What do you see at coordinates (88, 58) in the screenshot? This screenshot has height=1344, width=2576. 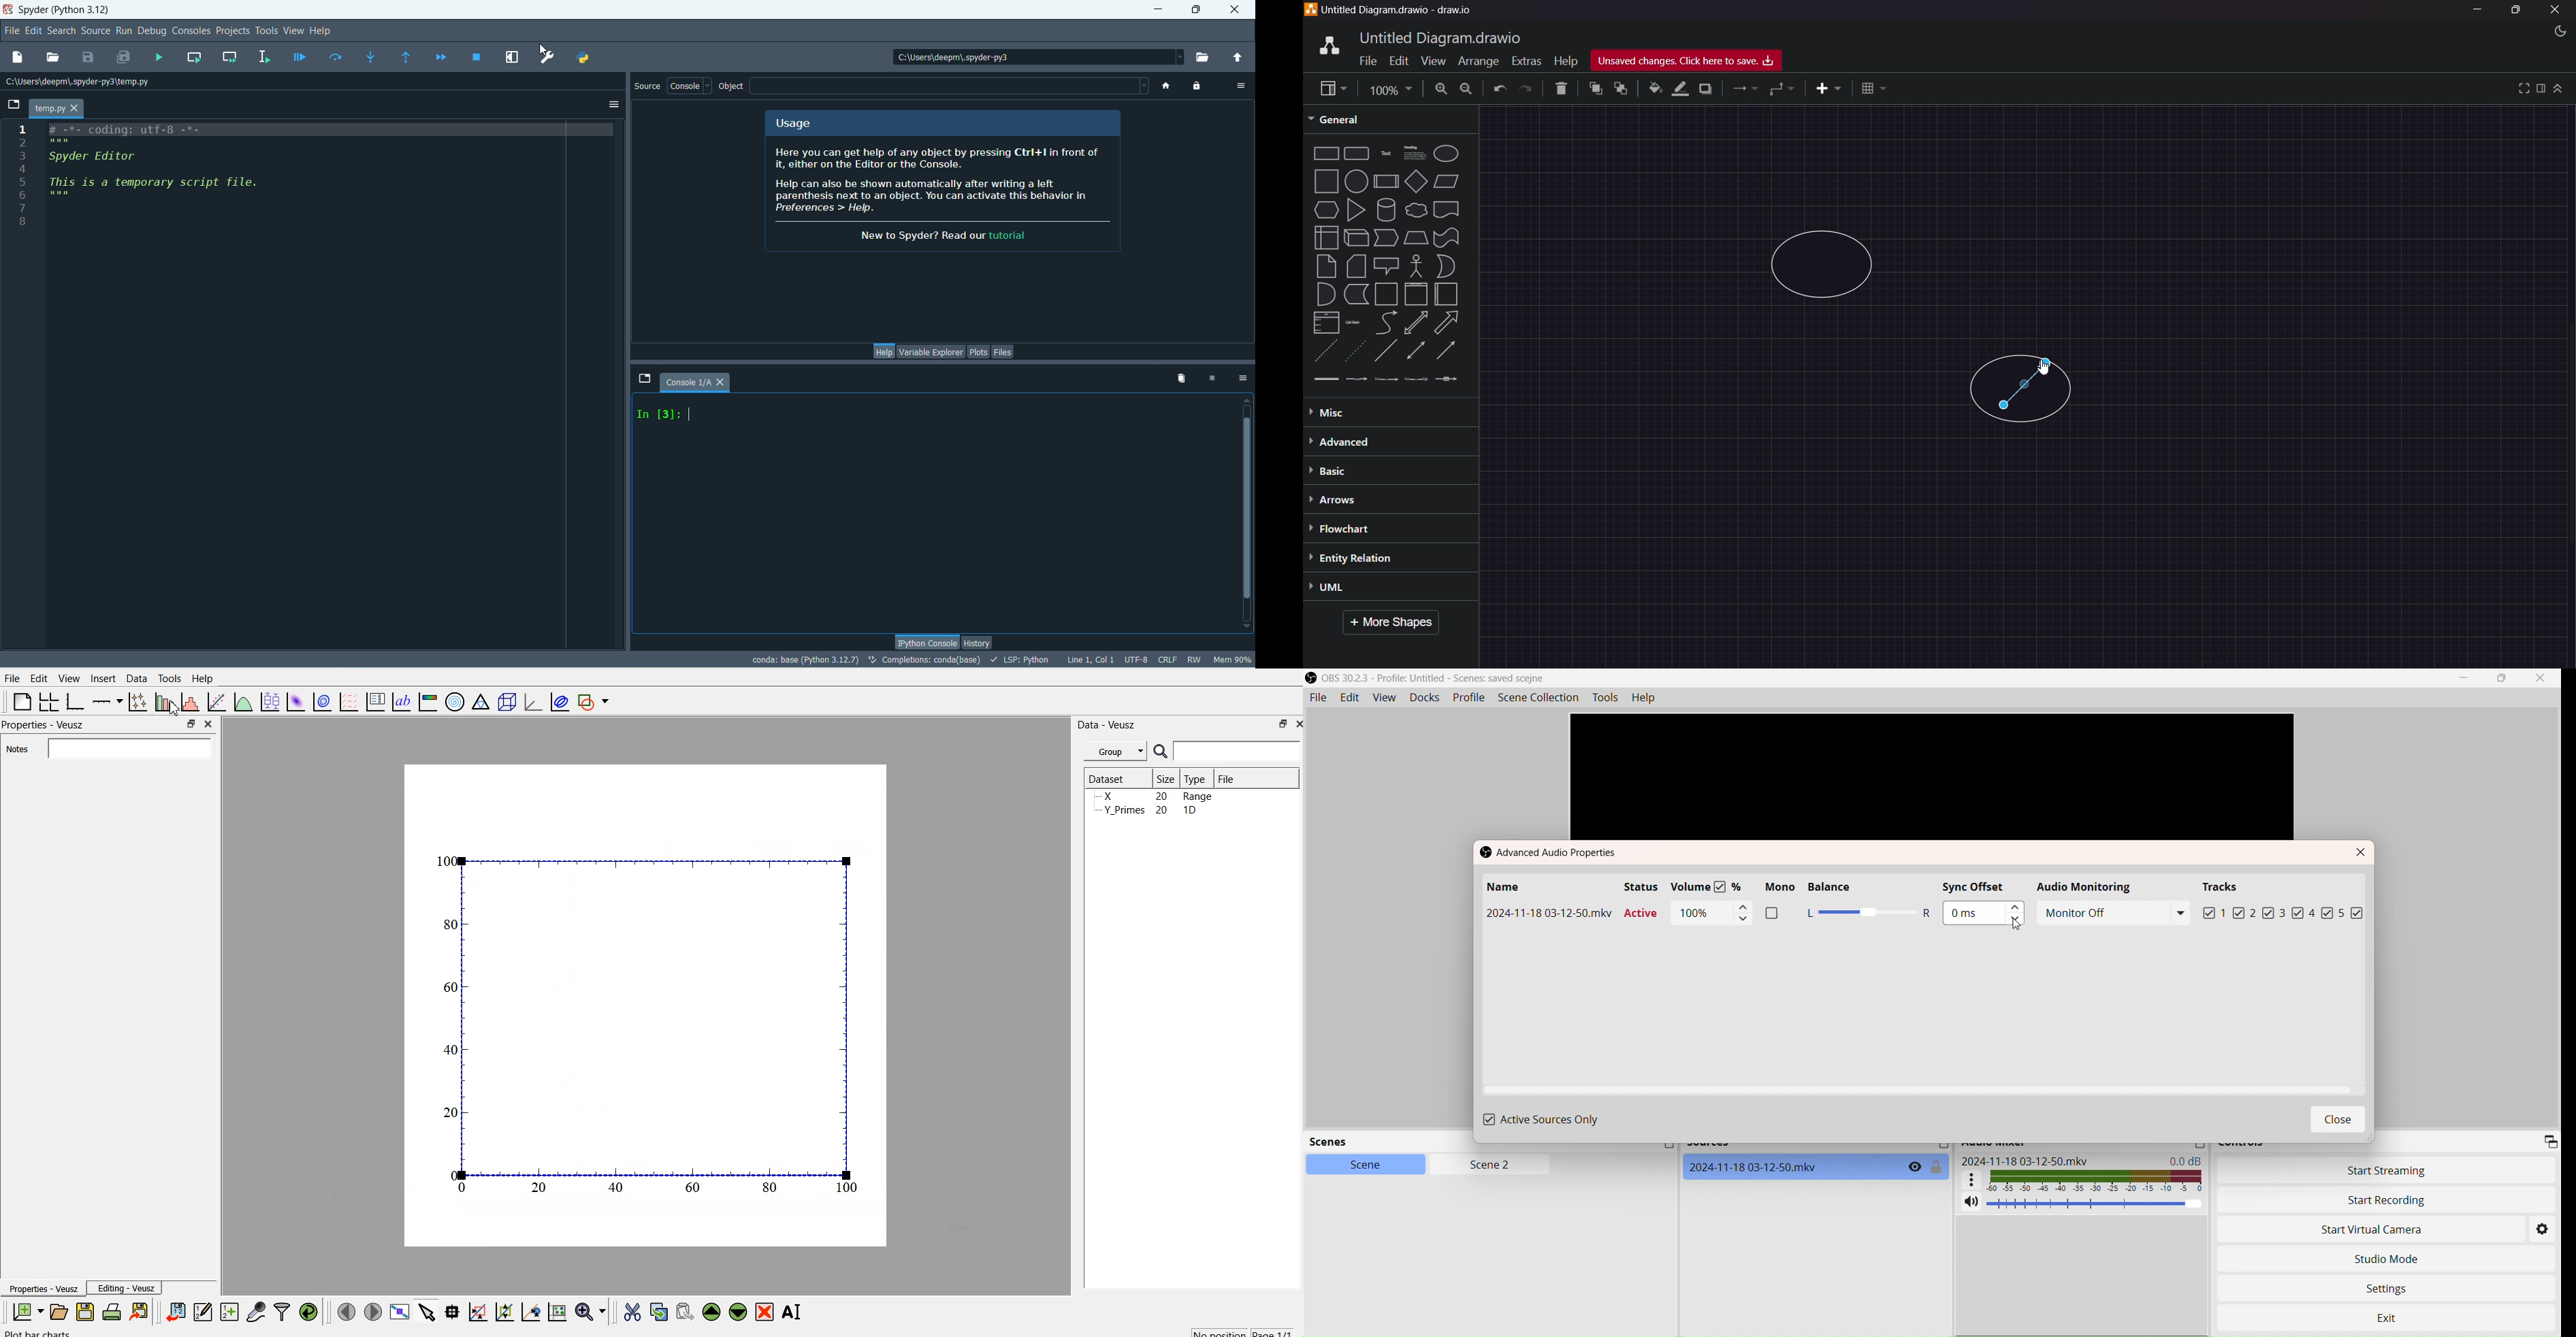 I see `save` at bounding box center [88, 58].